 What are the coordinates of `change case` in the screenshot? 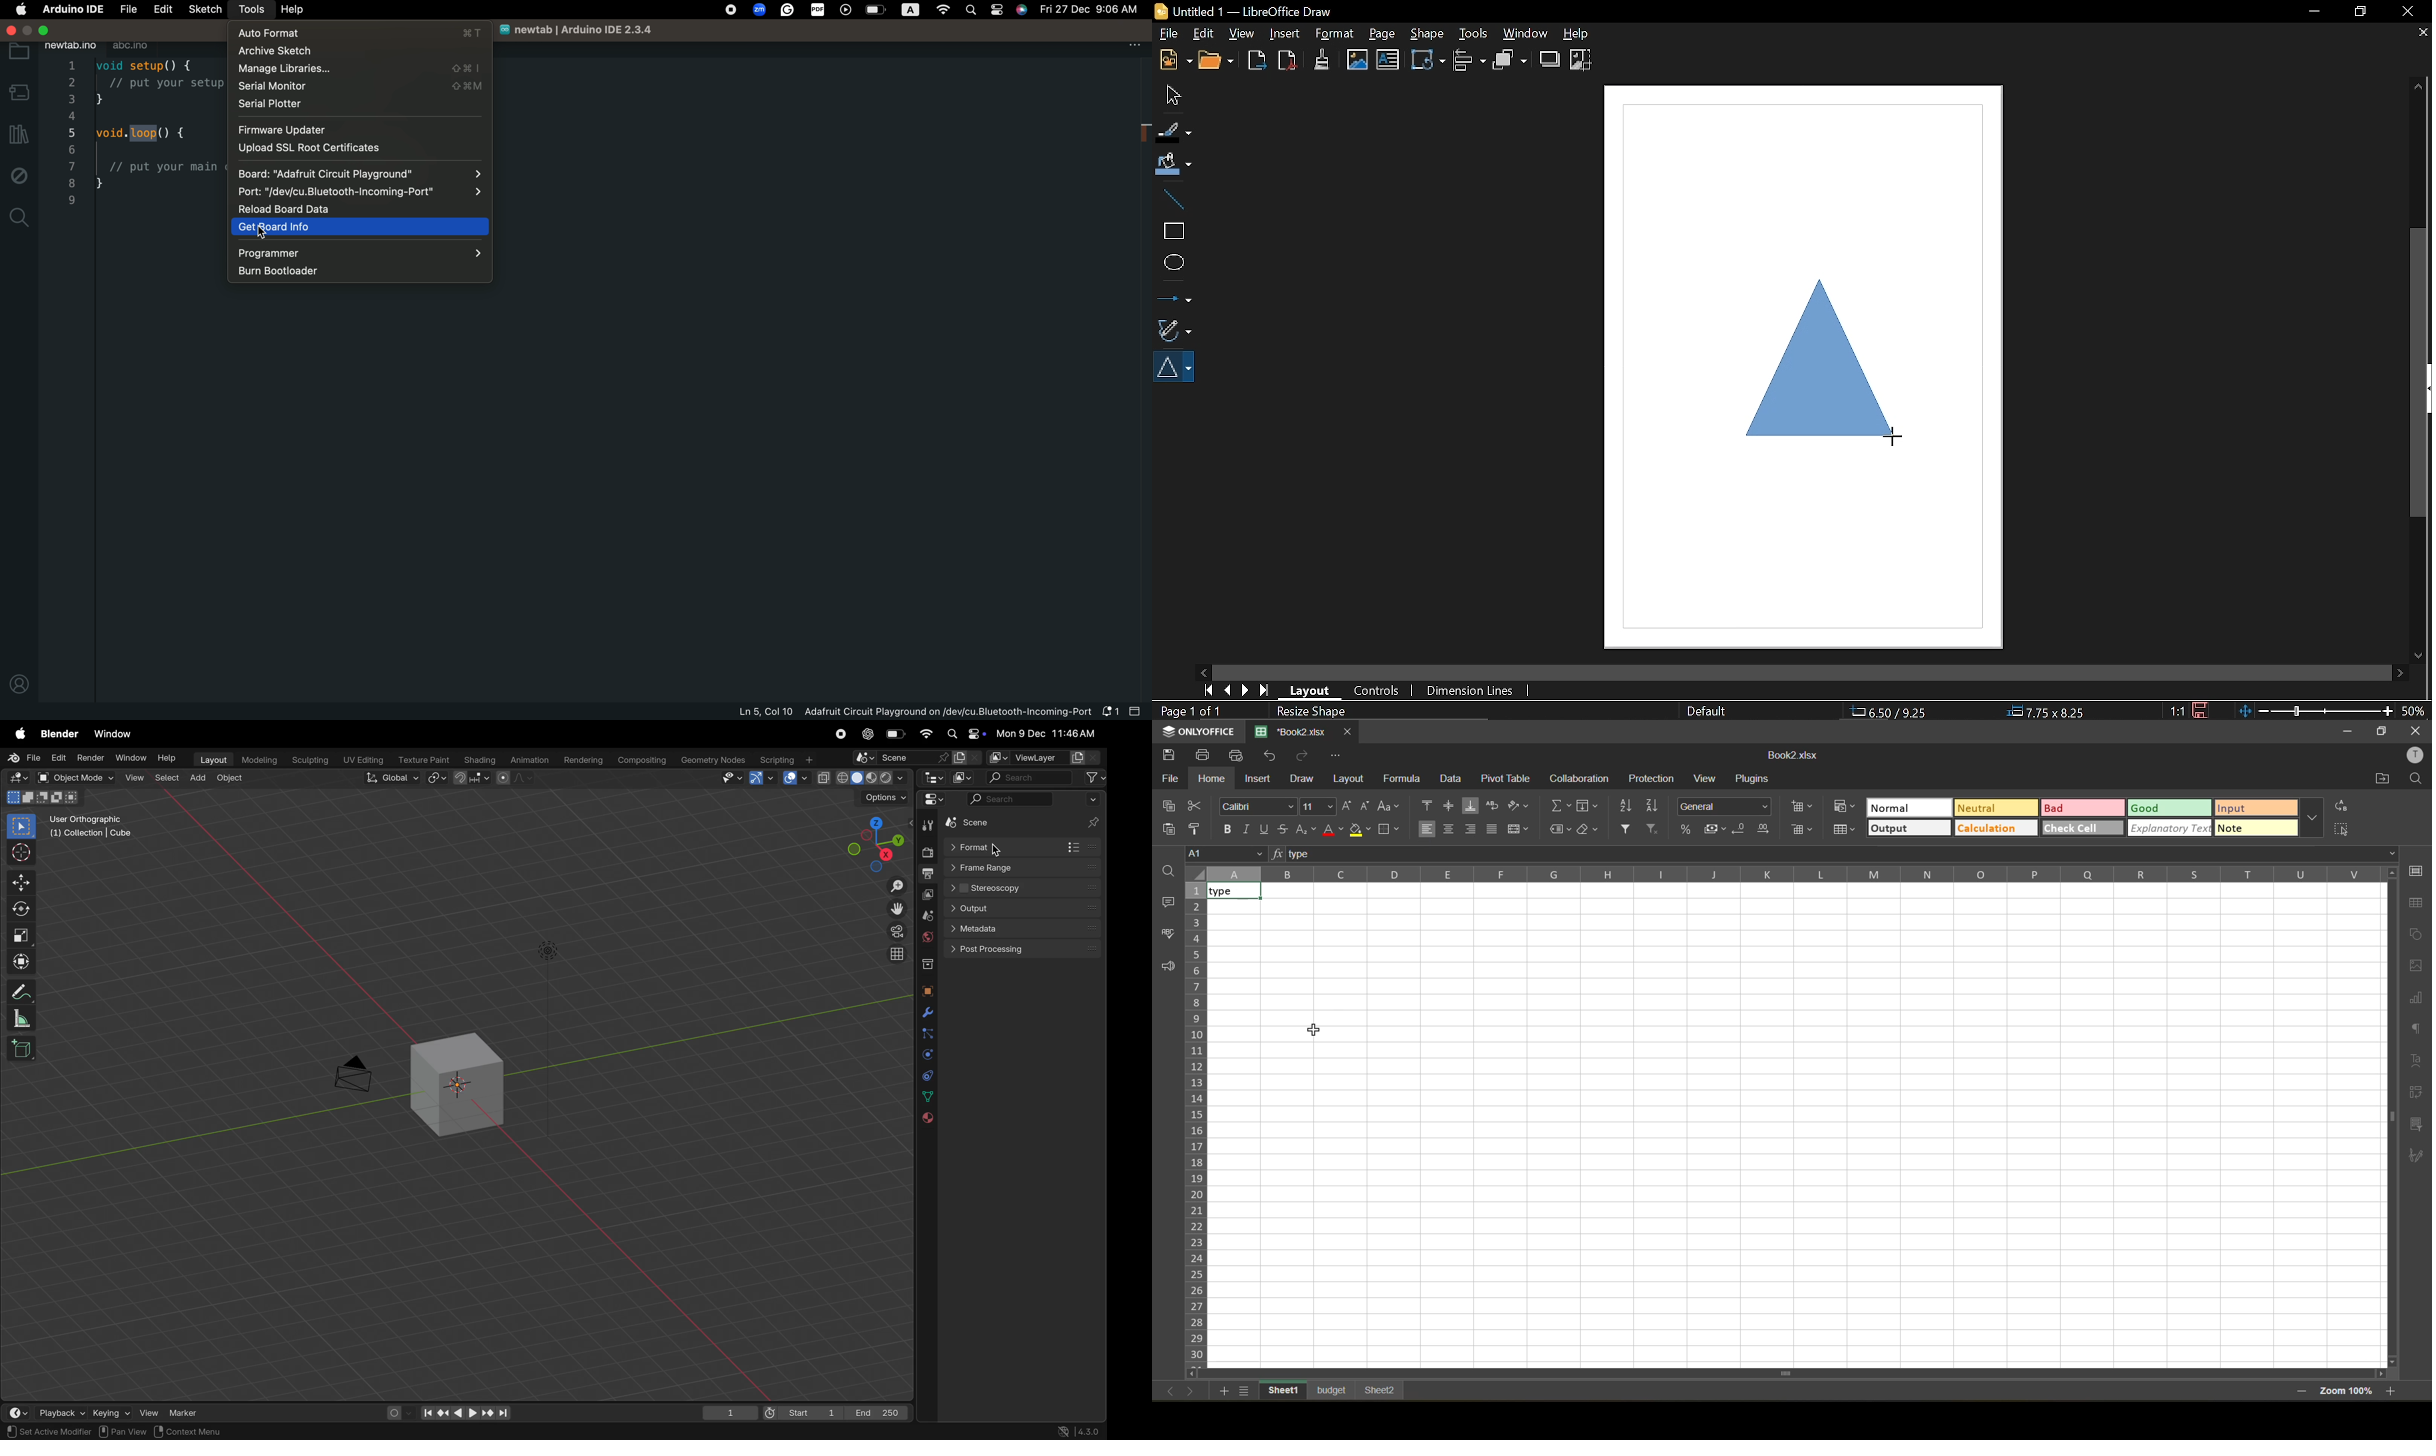 It's located at (1388, 807).